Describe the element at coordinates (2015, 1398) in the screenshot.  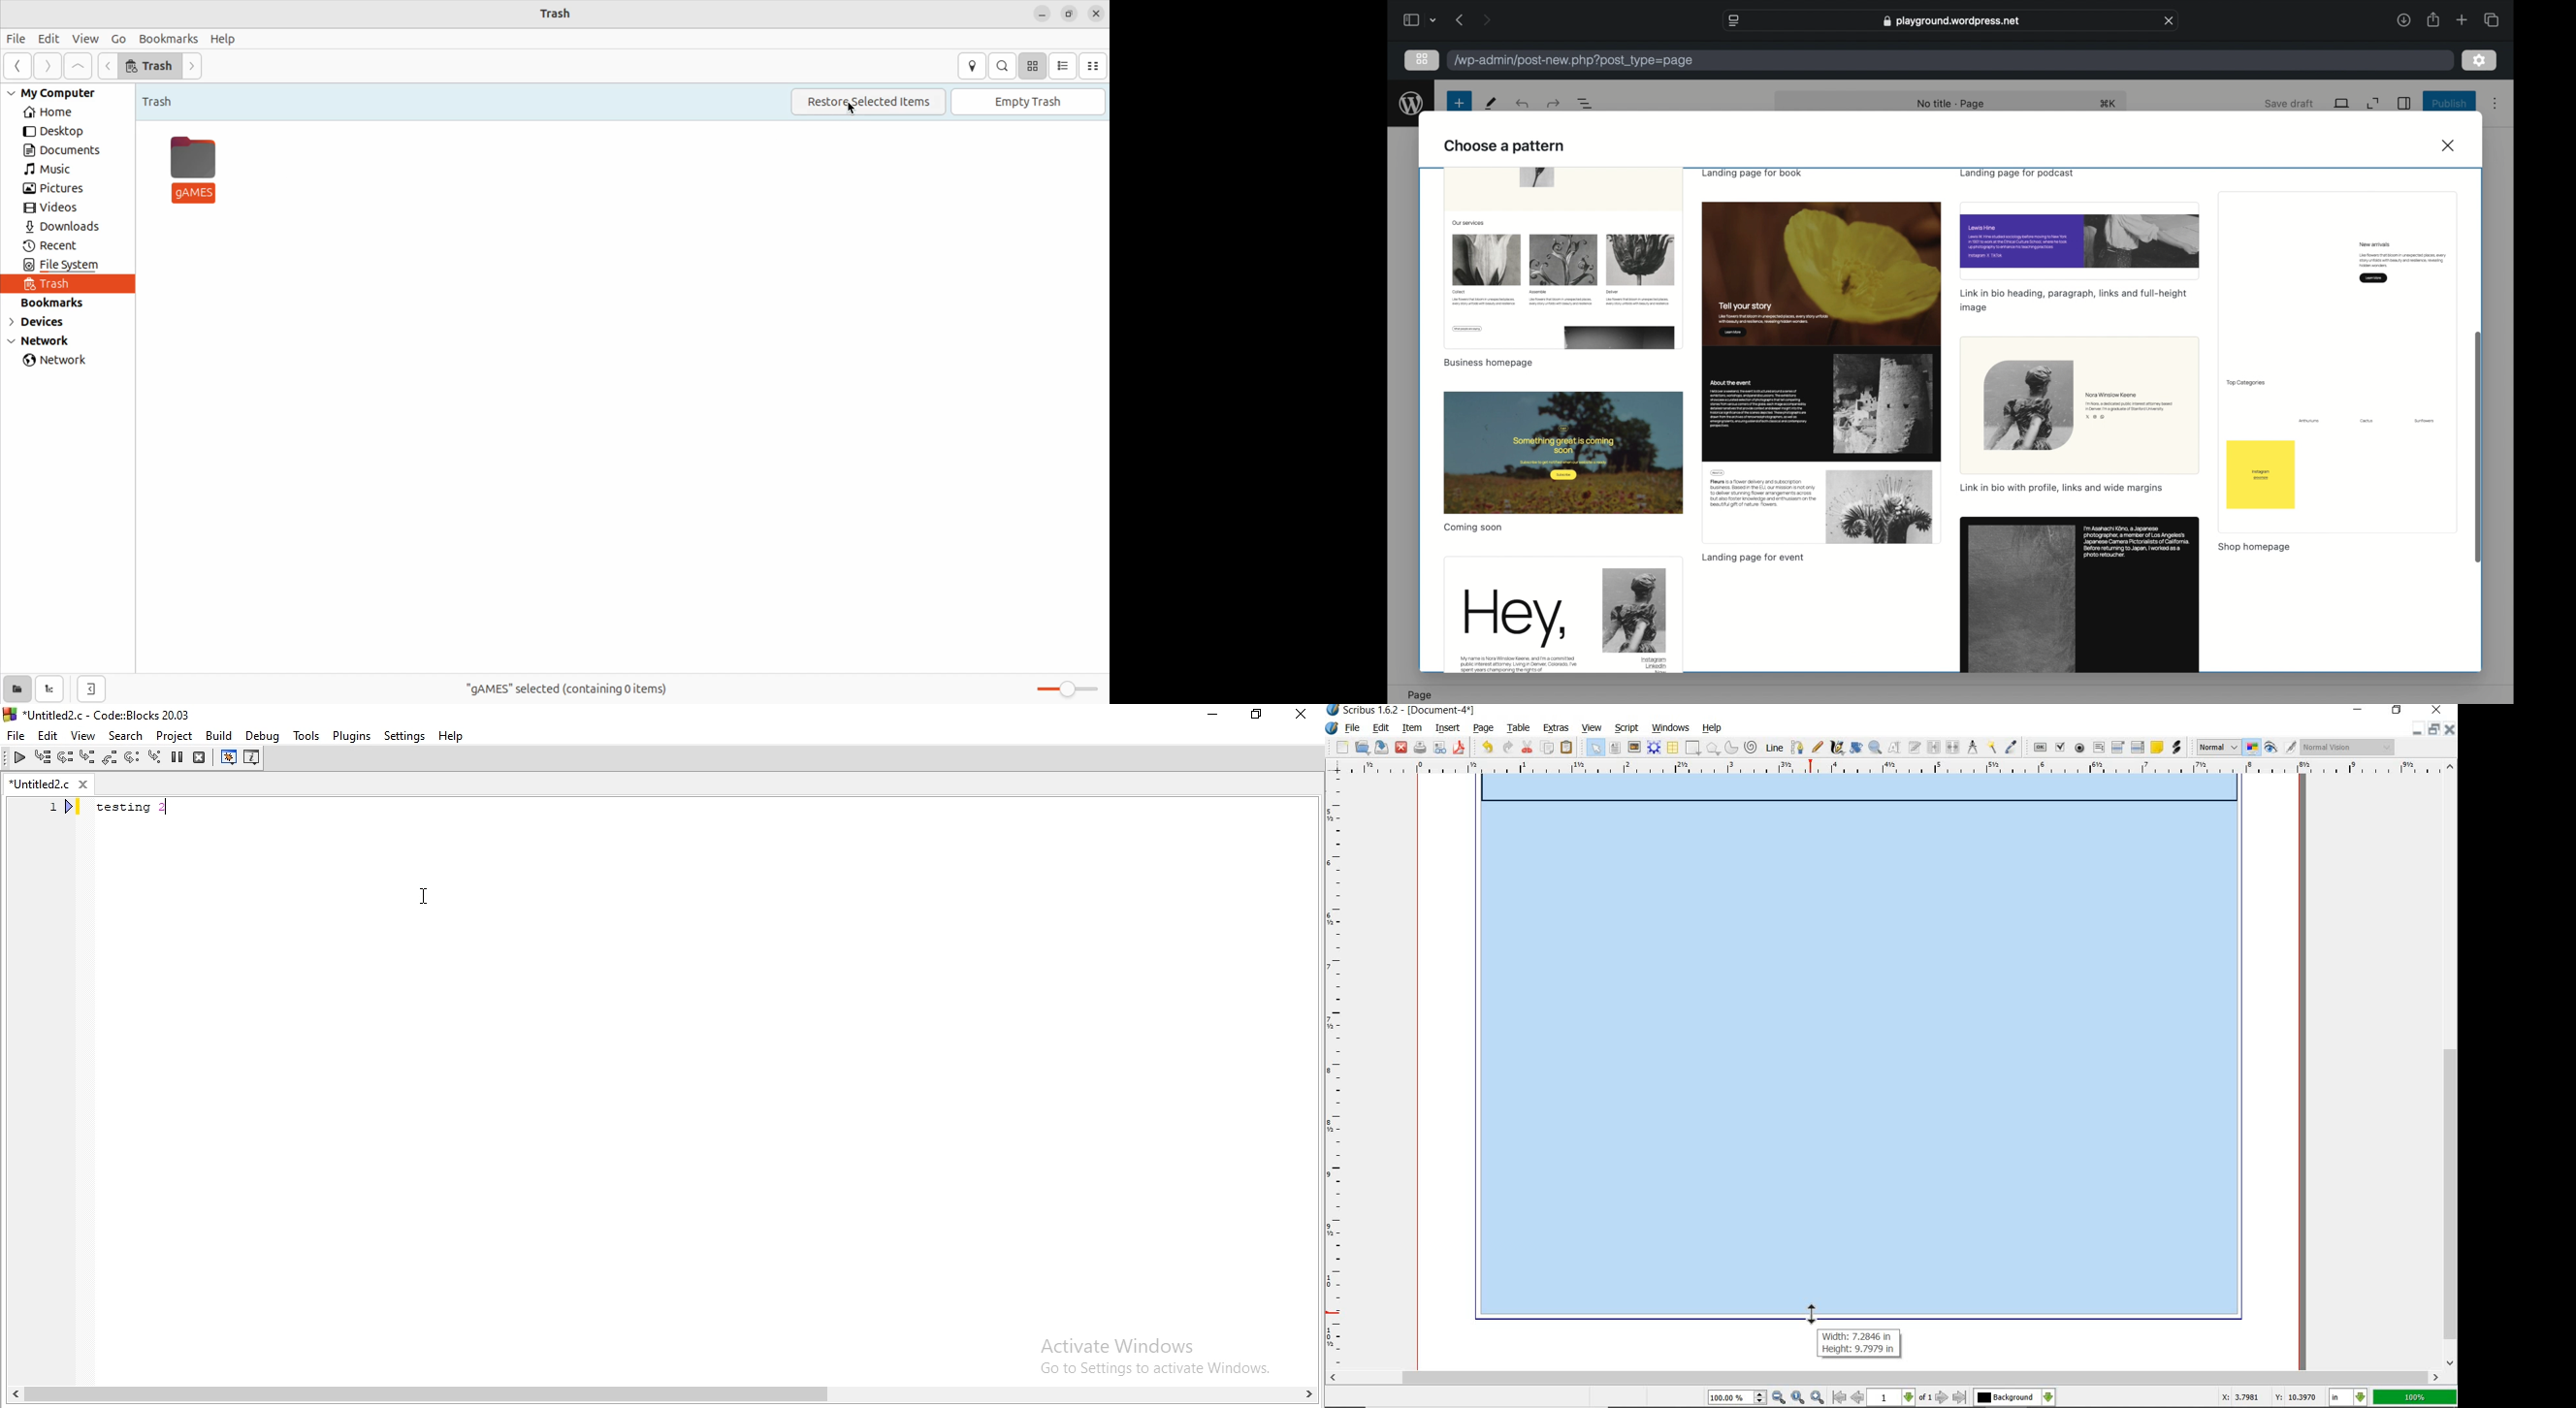
I see `Background` at that location.